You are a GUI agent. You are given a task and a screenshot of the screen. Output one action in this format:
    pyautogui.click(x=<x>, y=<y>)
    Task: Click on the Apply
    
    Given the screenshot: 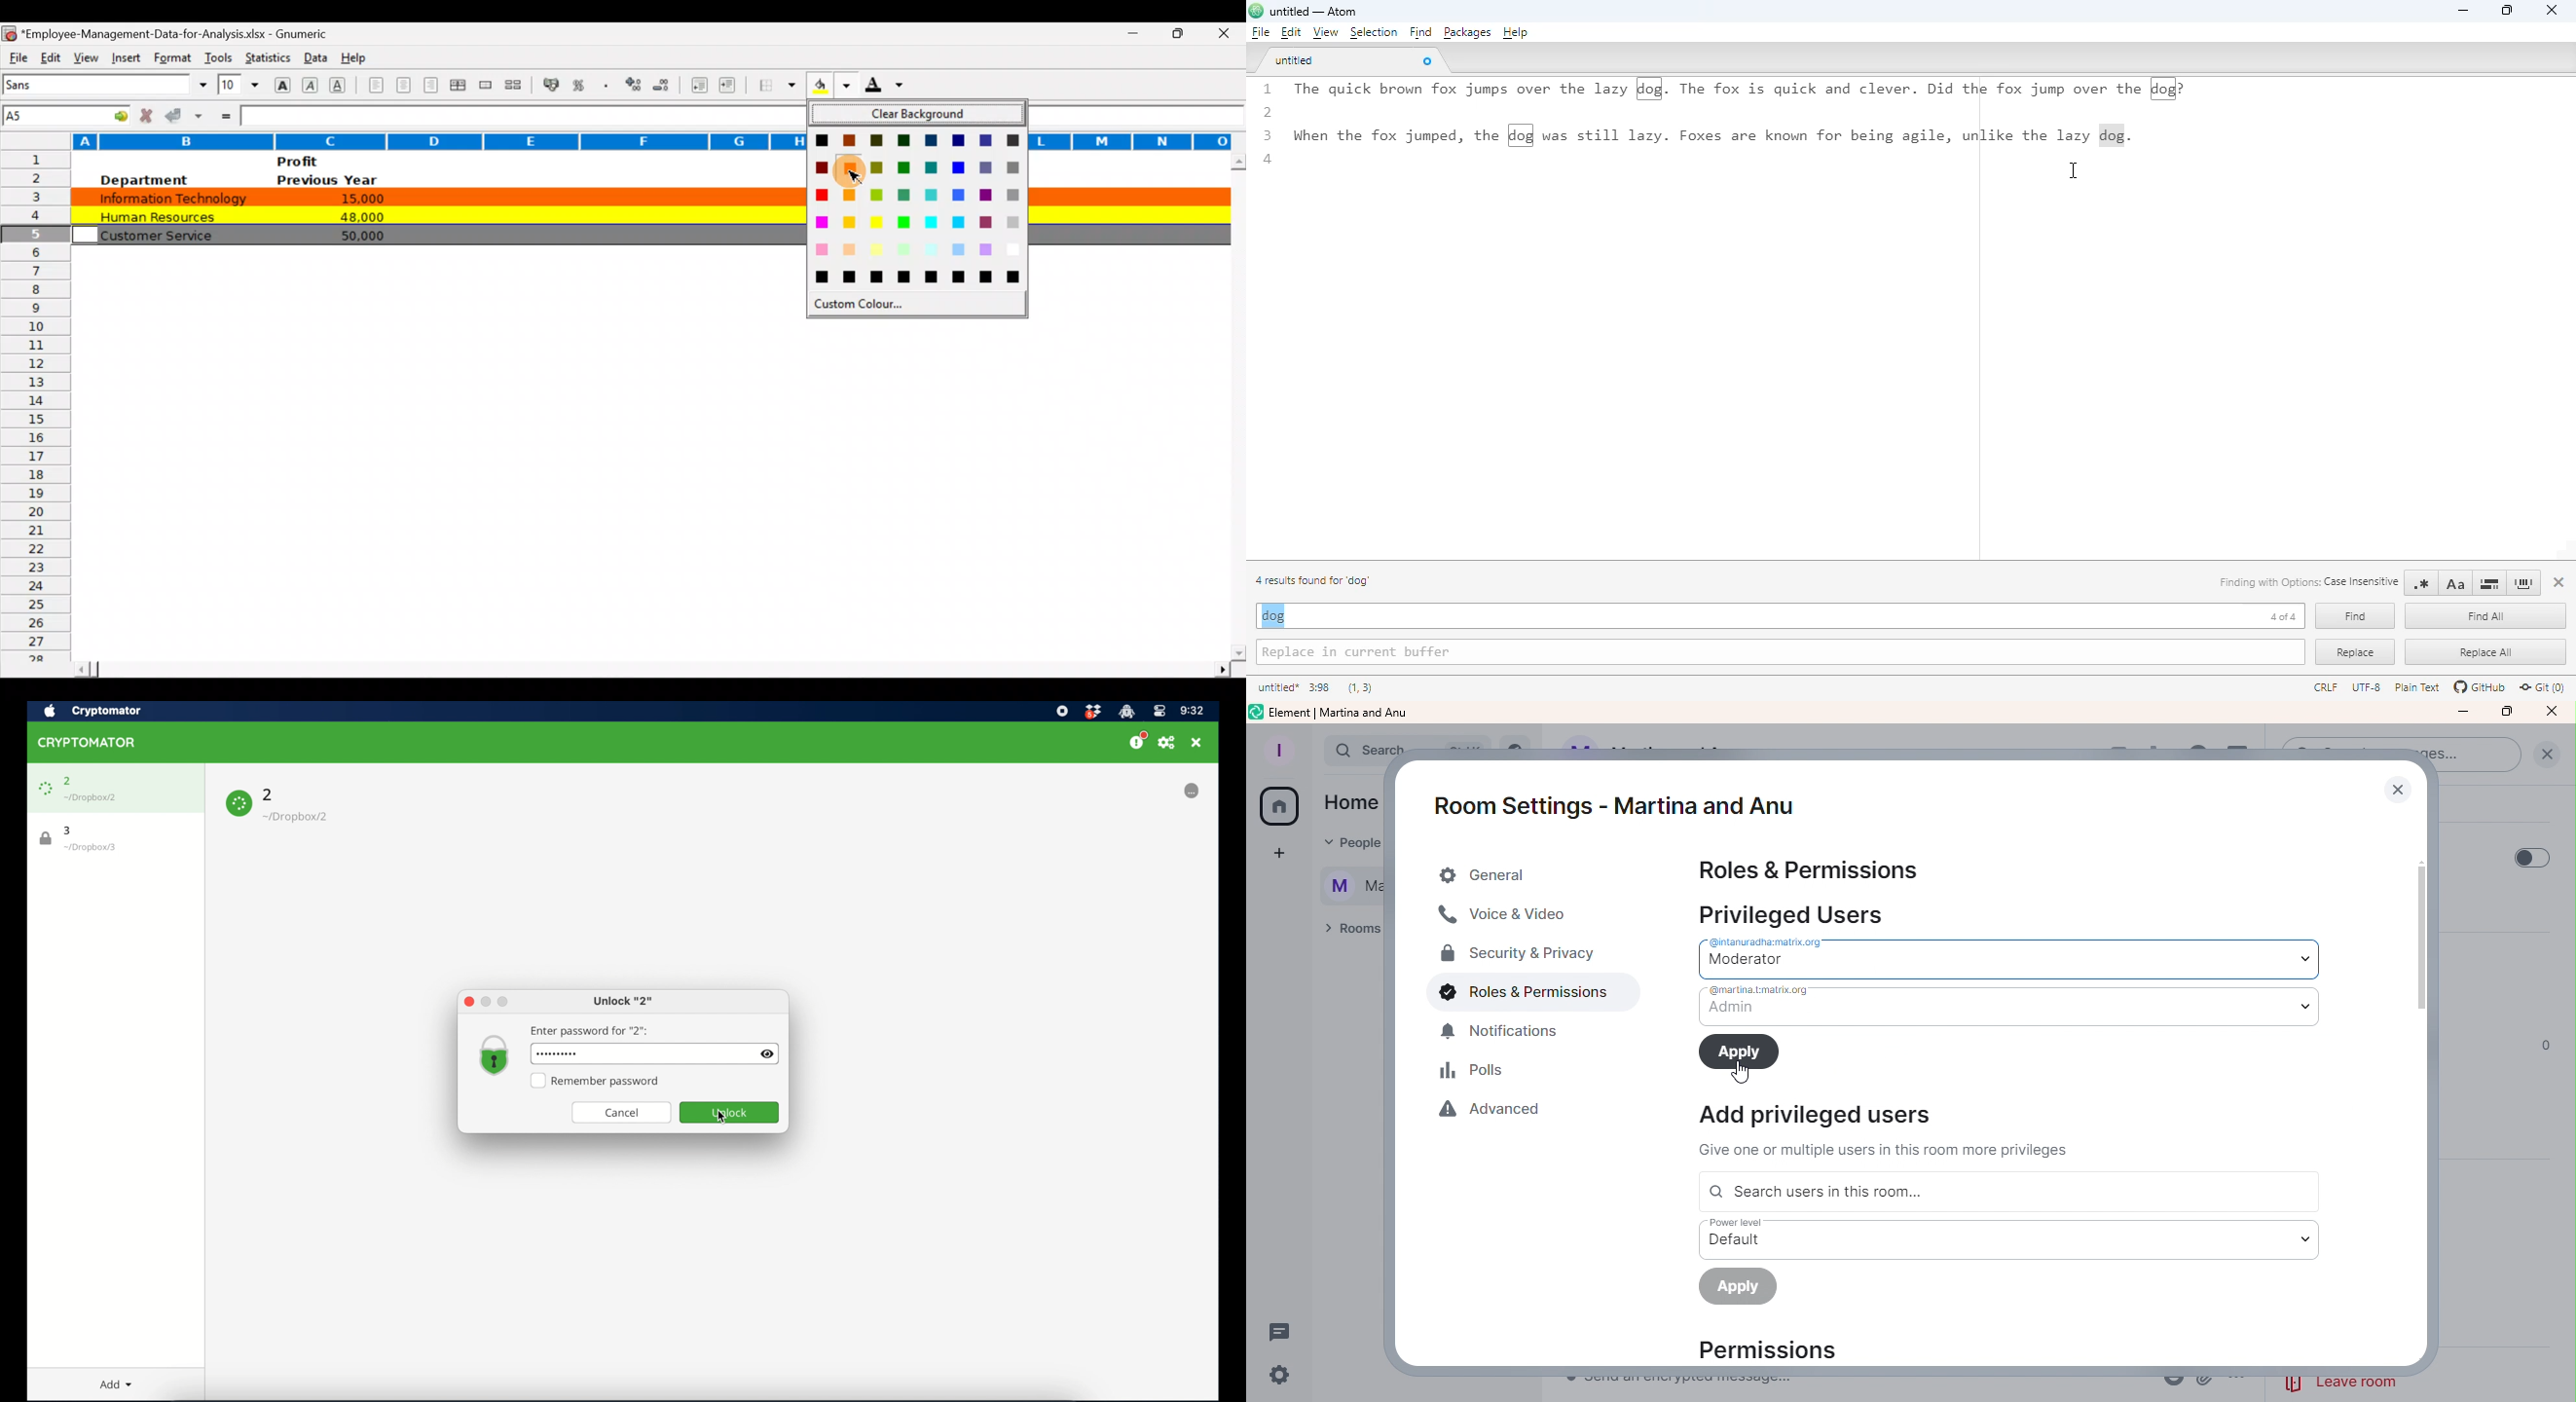 What is the action you would take?
    pyautogui.click(x=1740, y=1052)
    